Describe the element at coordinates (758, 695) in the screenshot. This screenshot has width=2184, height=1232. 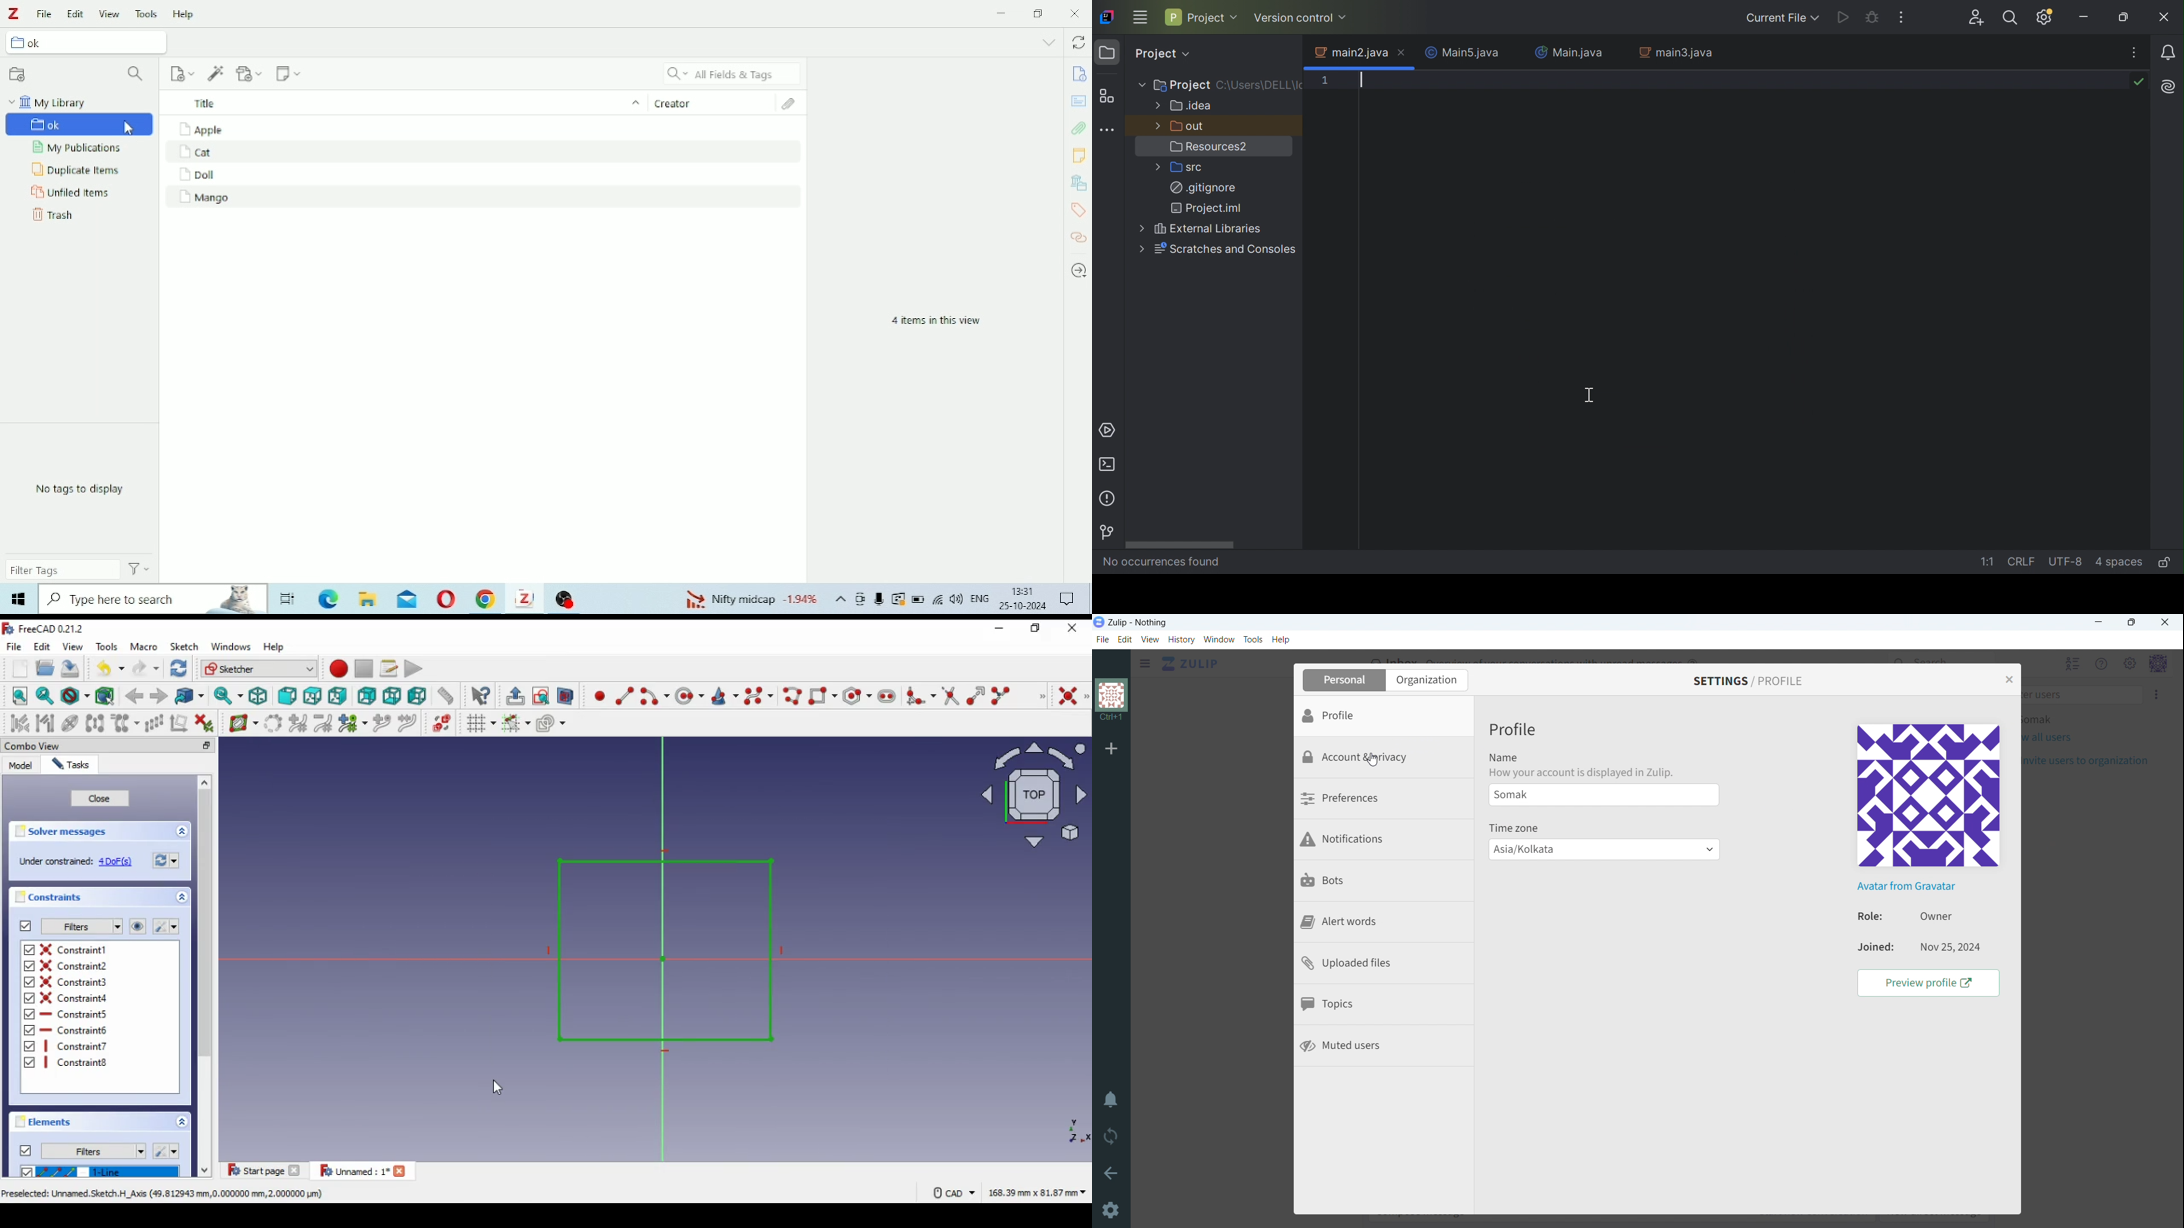
I see `create bspline` at that location.